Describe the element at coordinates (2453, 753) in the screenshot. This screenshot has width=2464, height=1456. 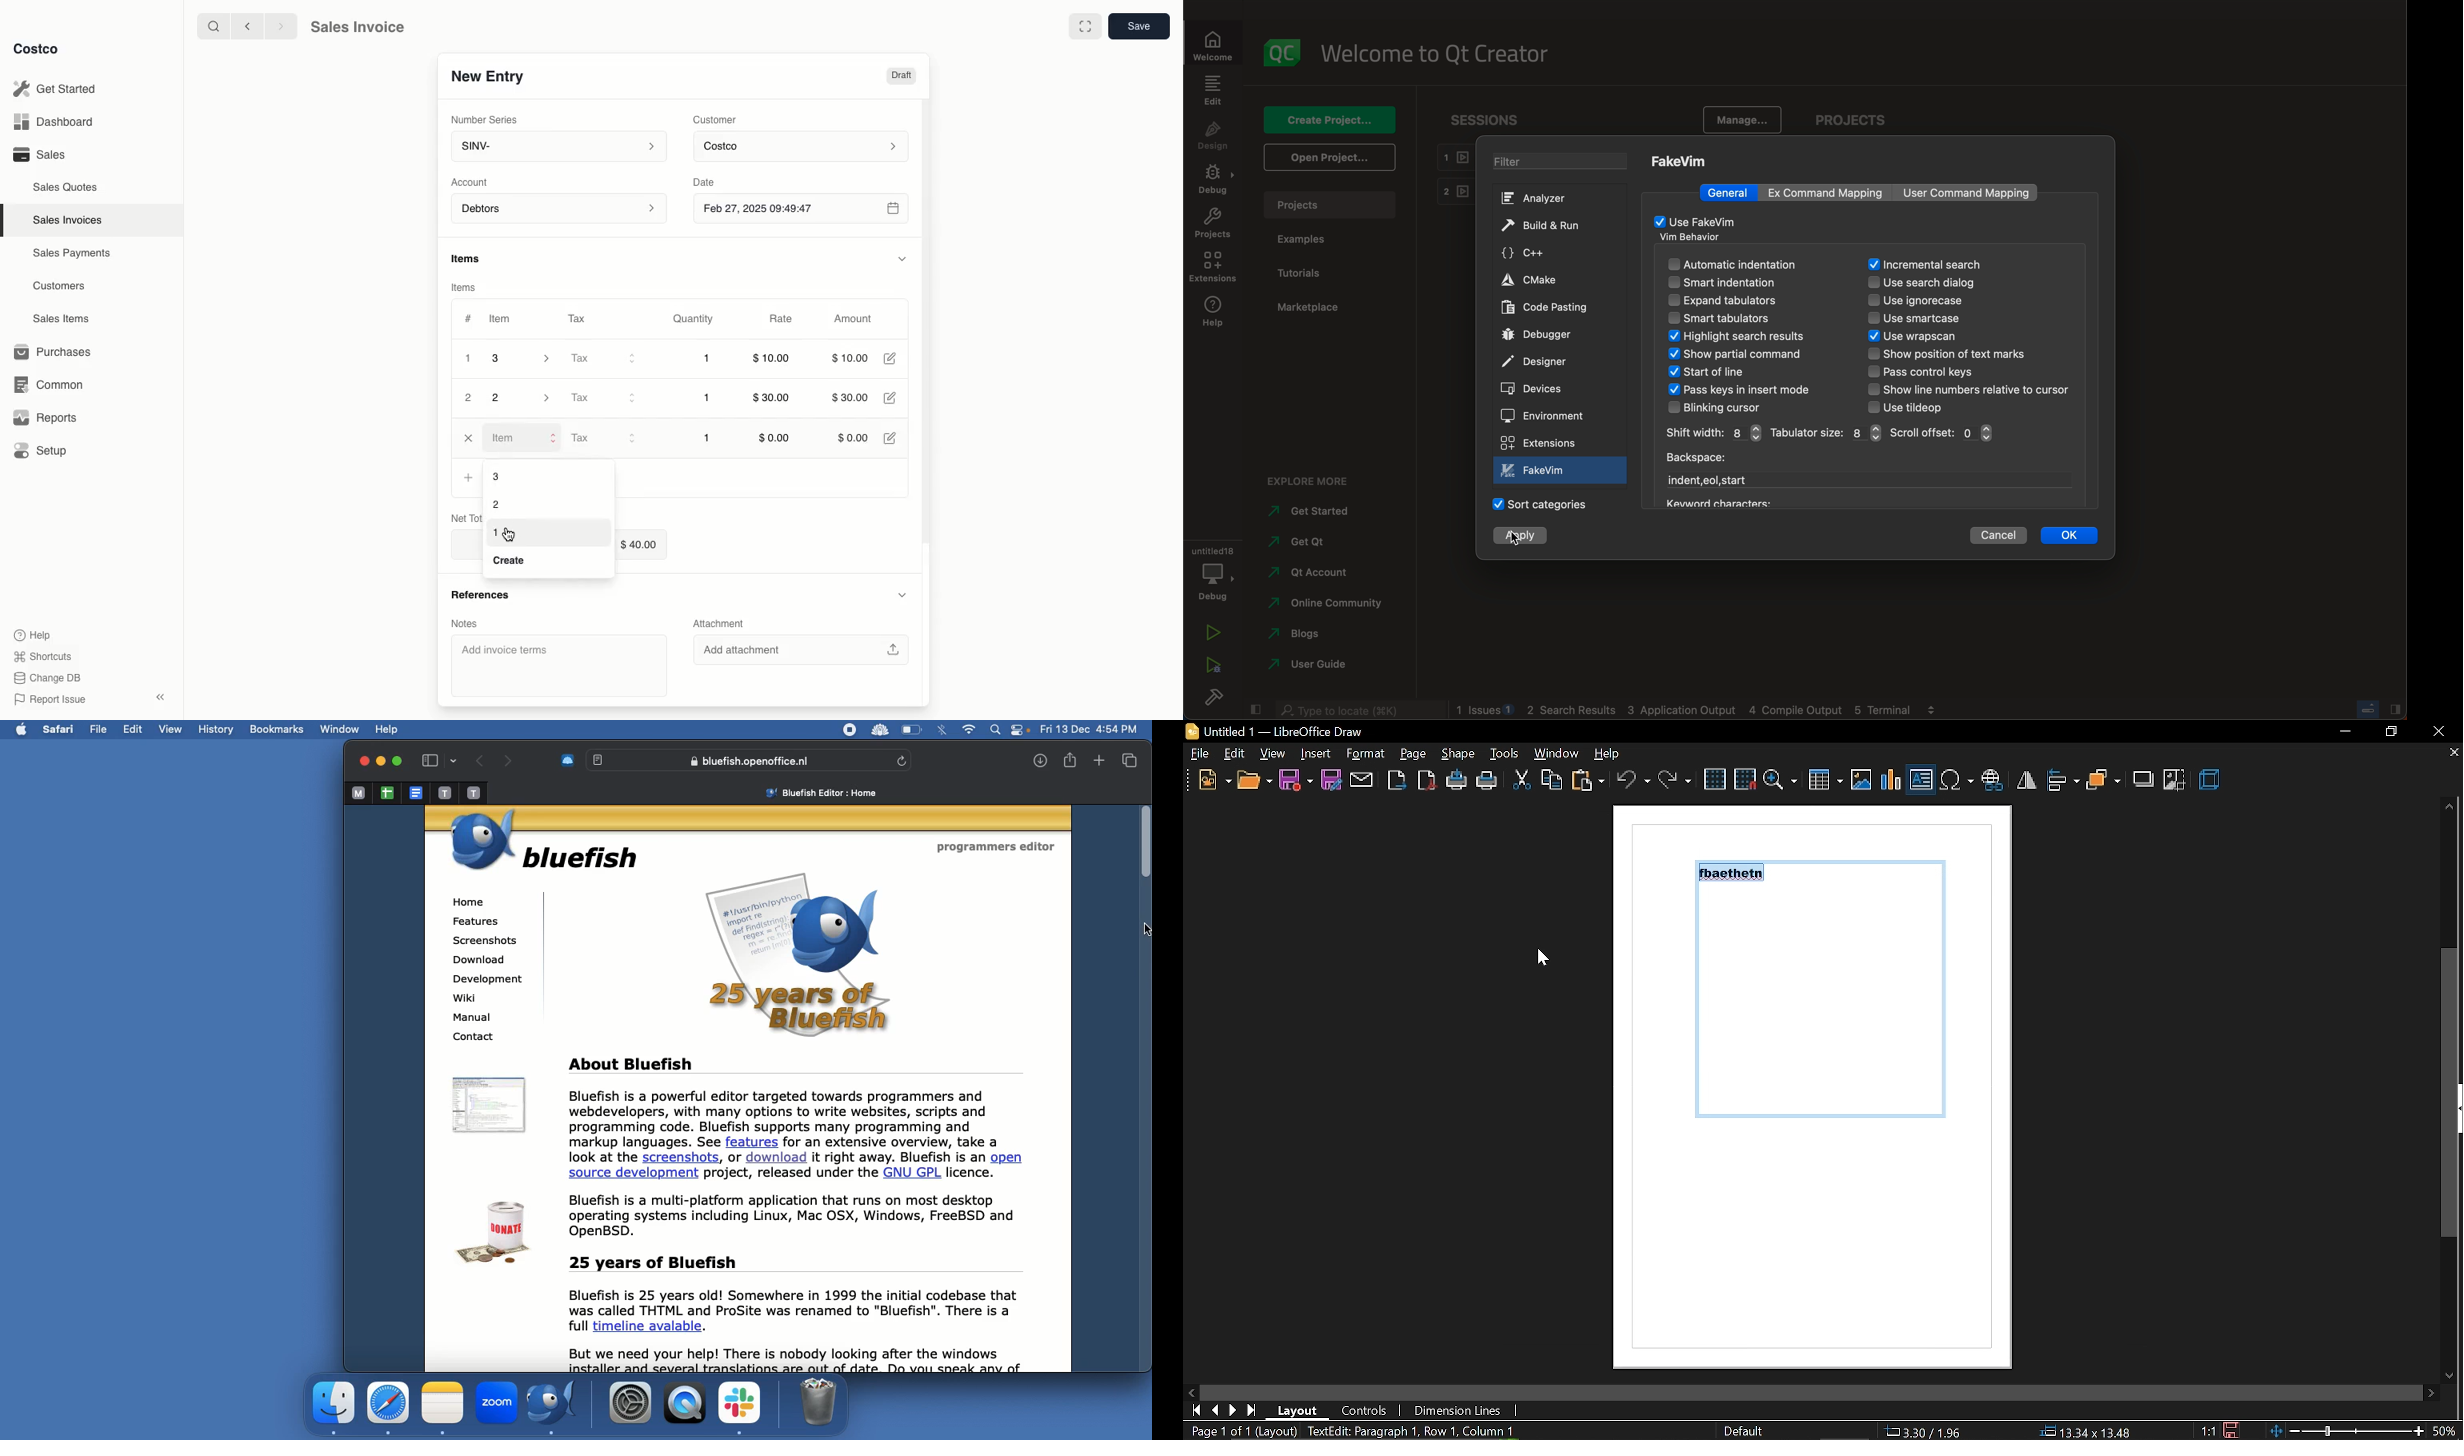
I see `CLose tab` at that location.